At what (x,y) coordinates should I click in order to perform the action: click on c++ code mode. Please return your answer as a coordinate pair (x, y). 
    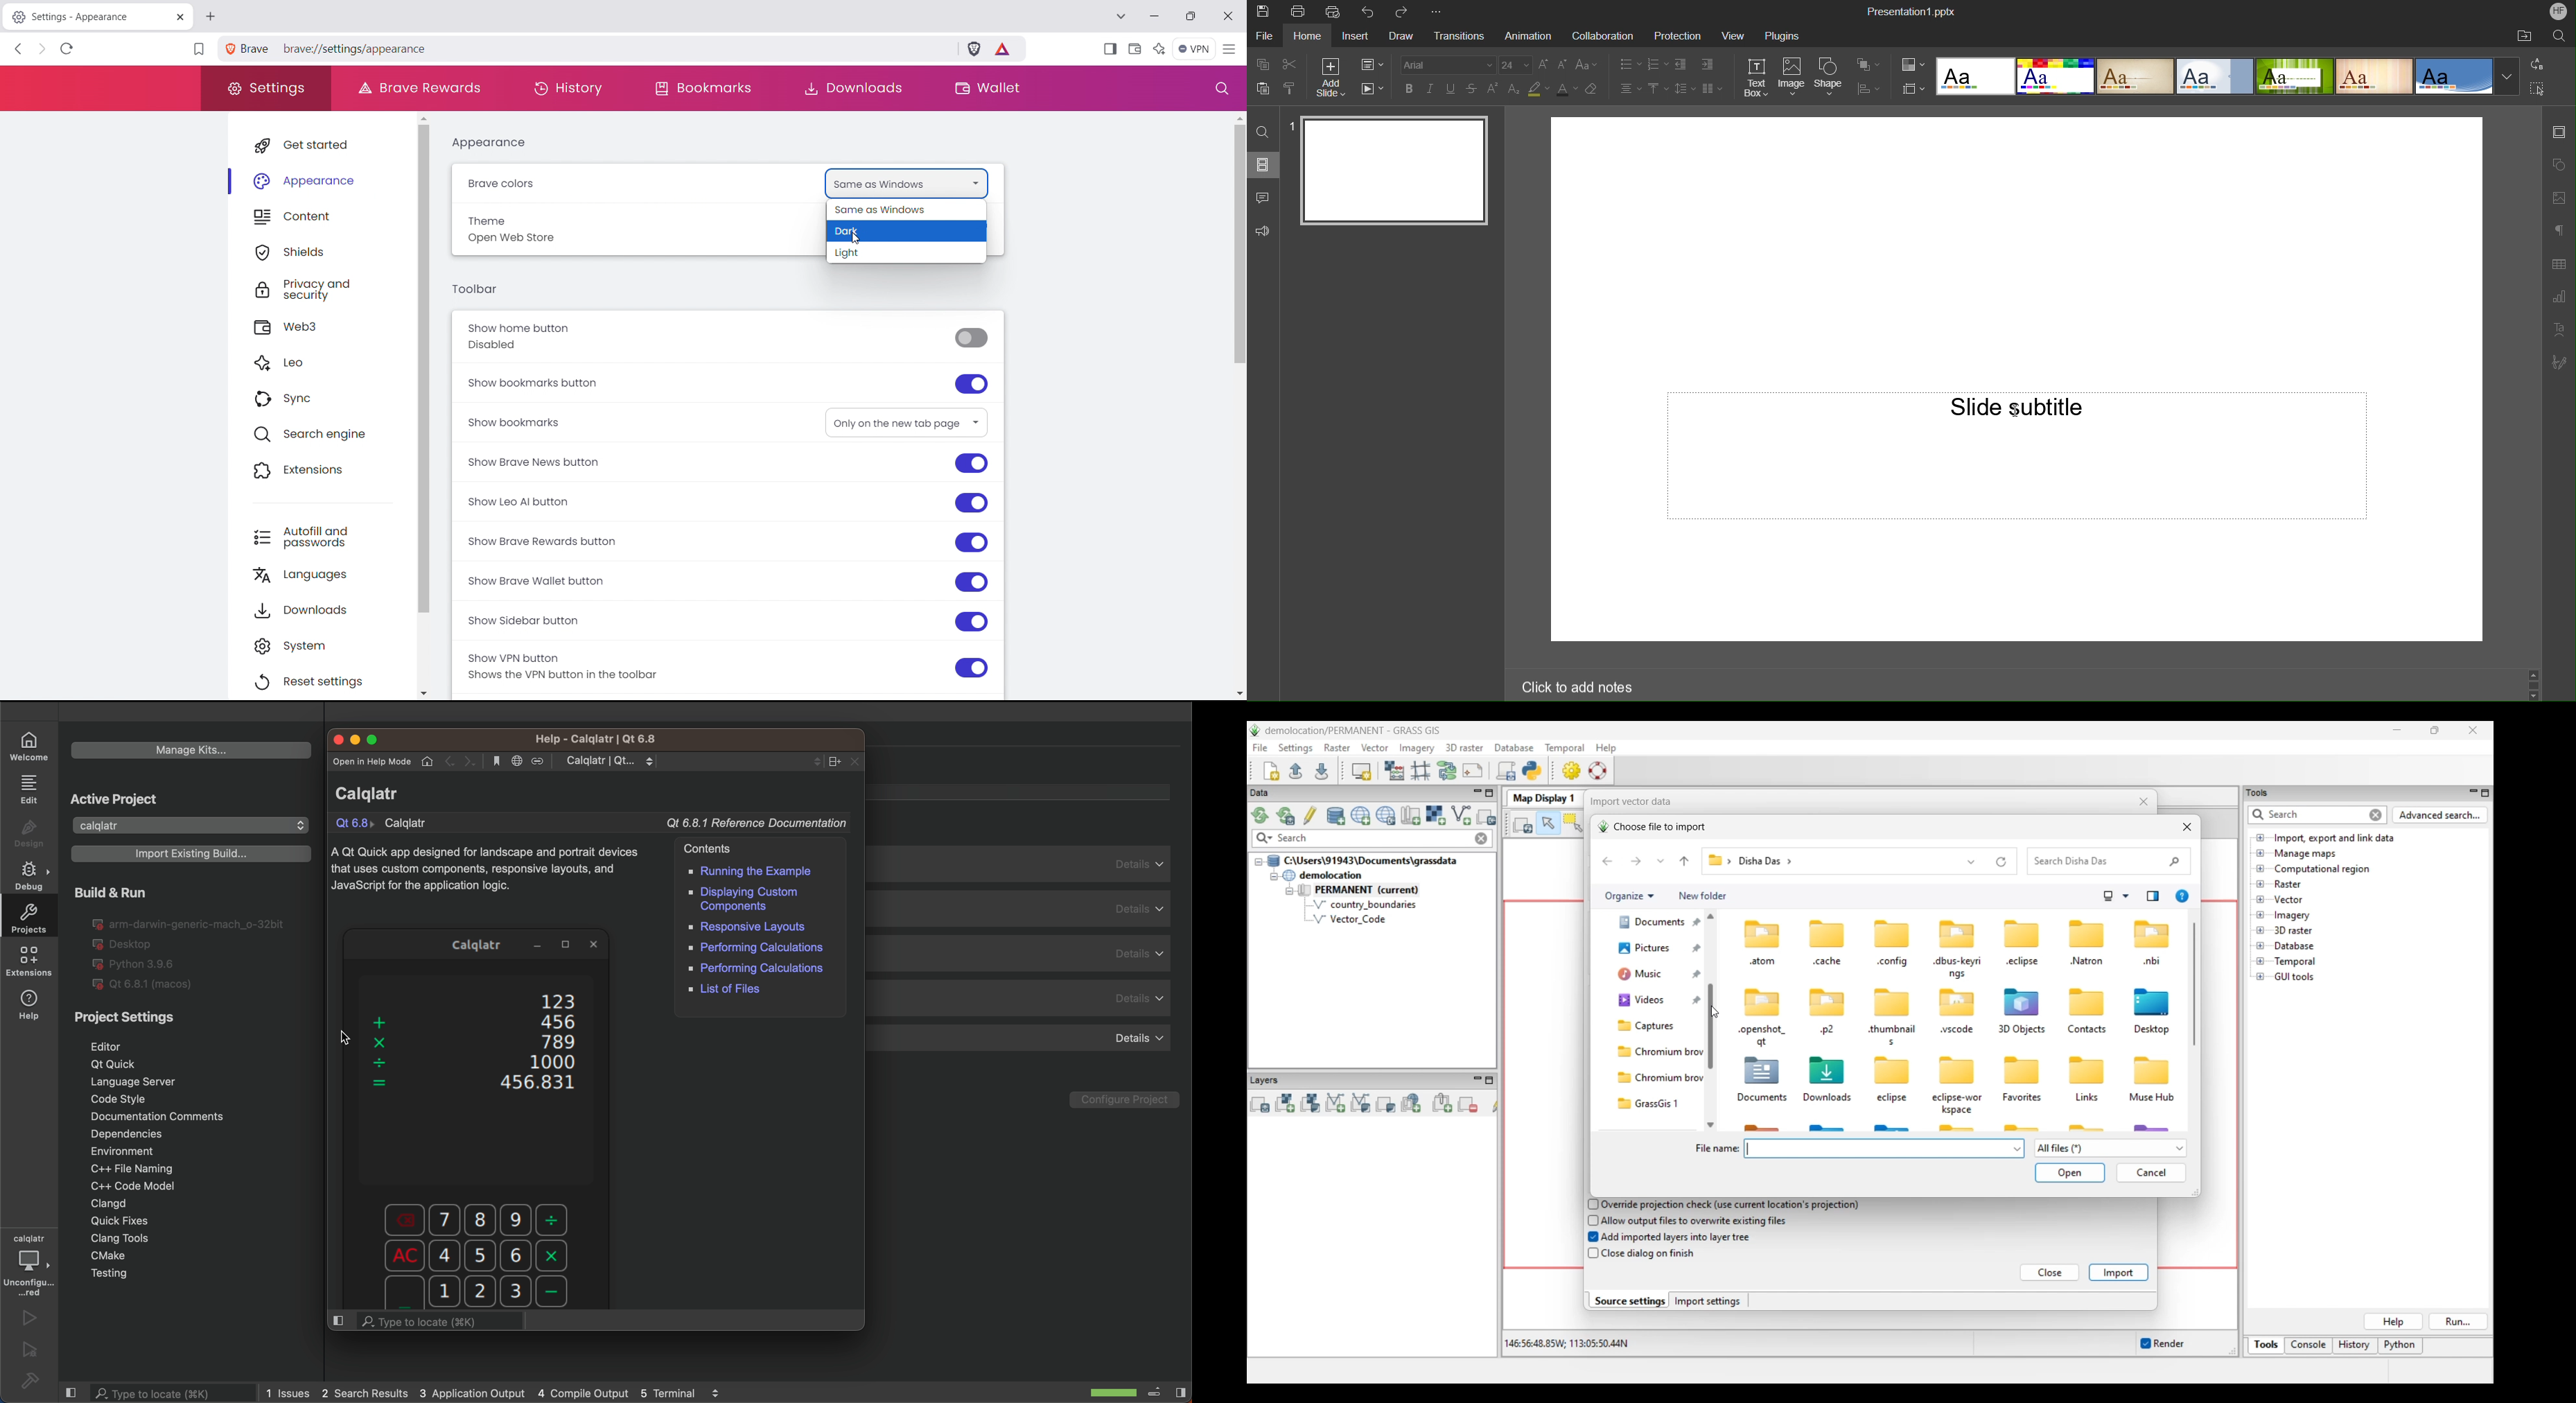
    Looking at the image, I should click on (131, 1185).